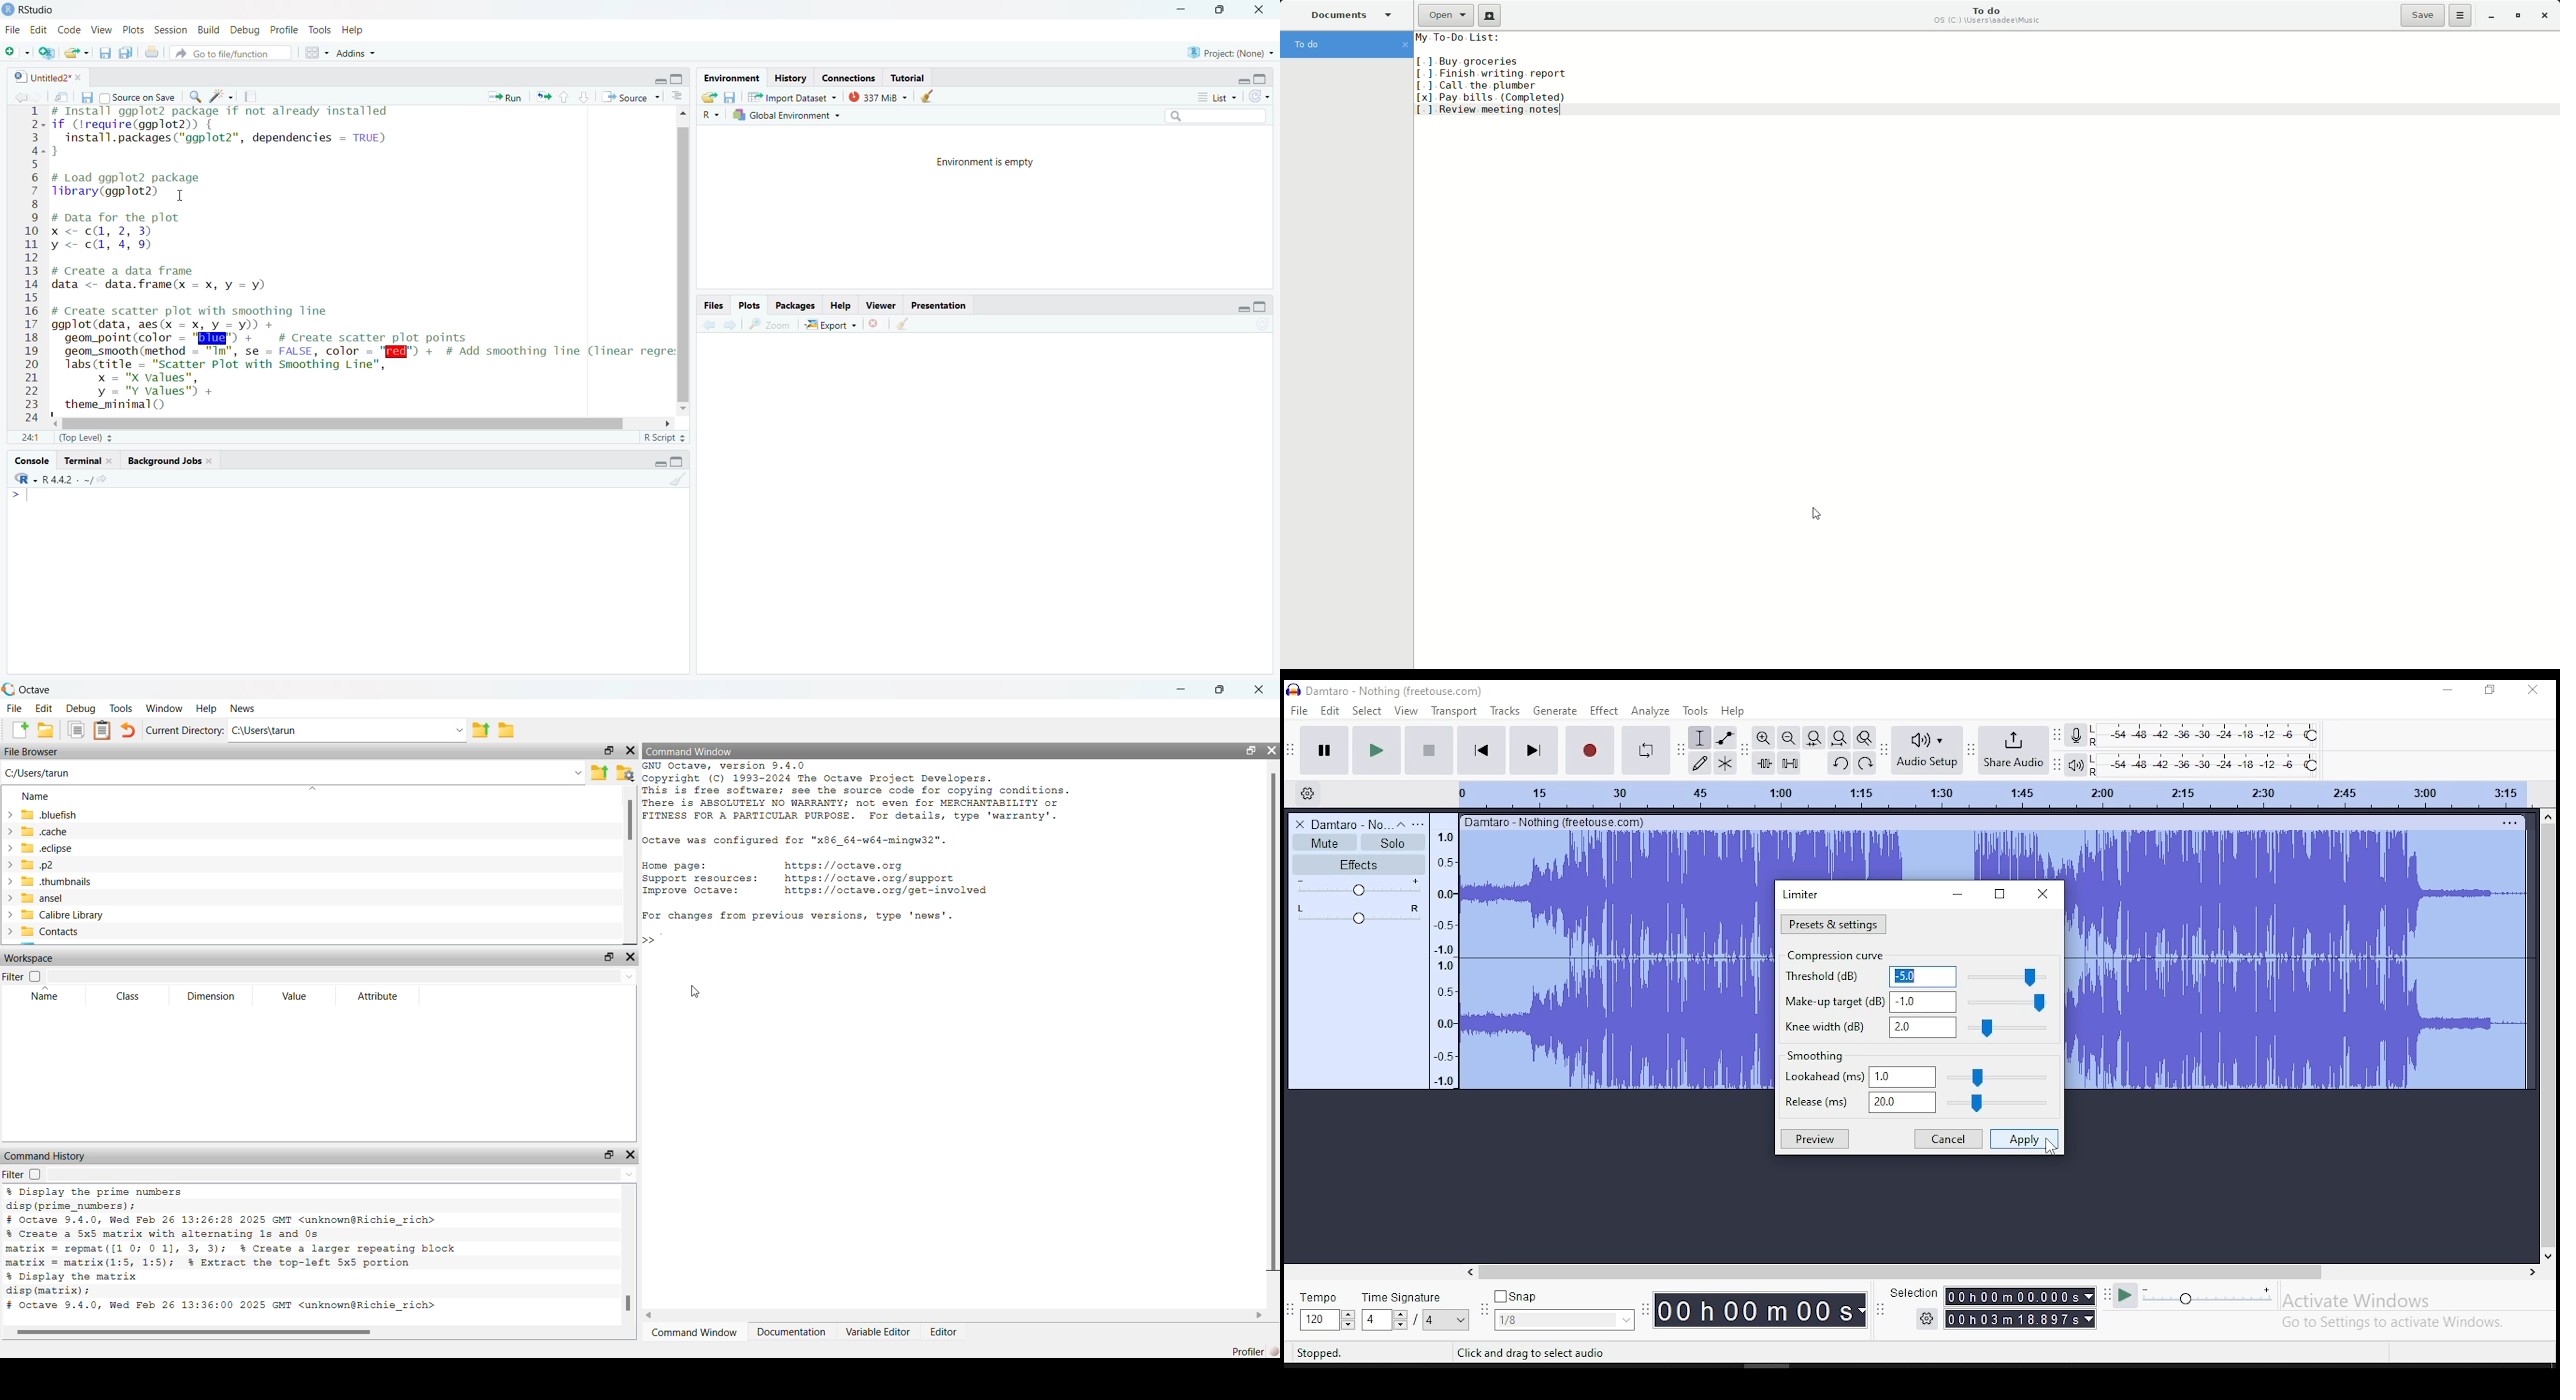 The width and height of the screenshot is (2576, 1400). Describe the element at coordinates (882, 98) in the screenshot. I see `337 mb` at that location.